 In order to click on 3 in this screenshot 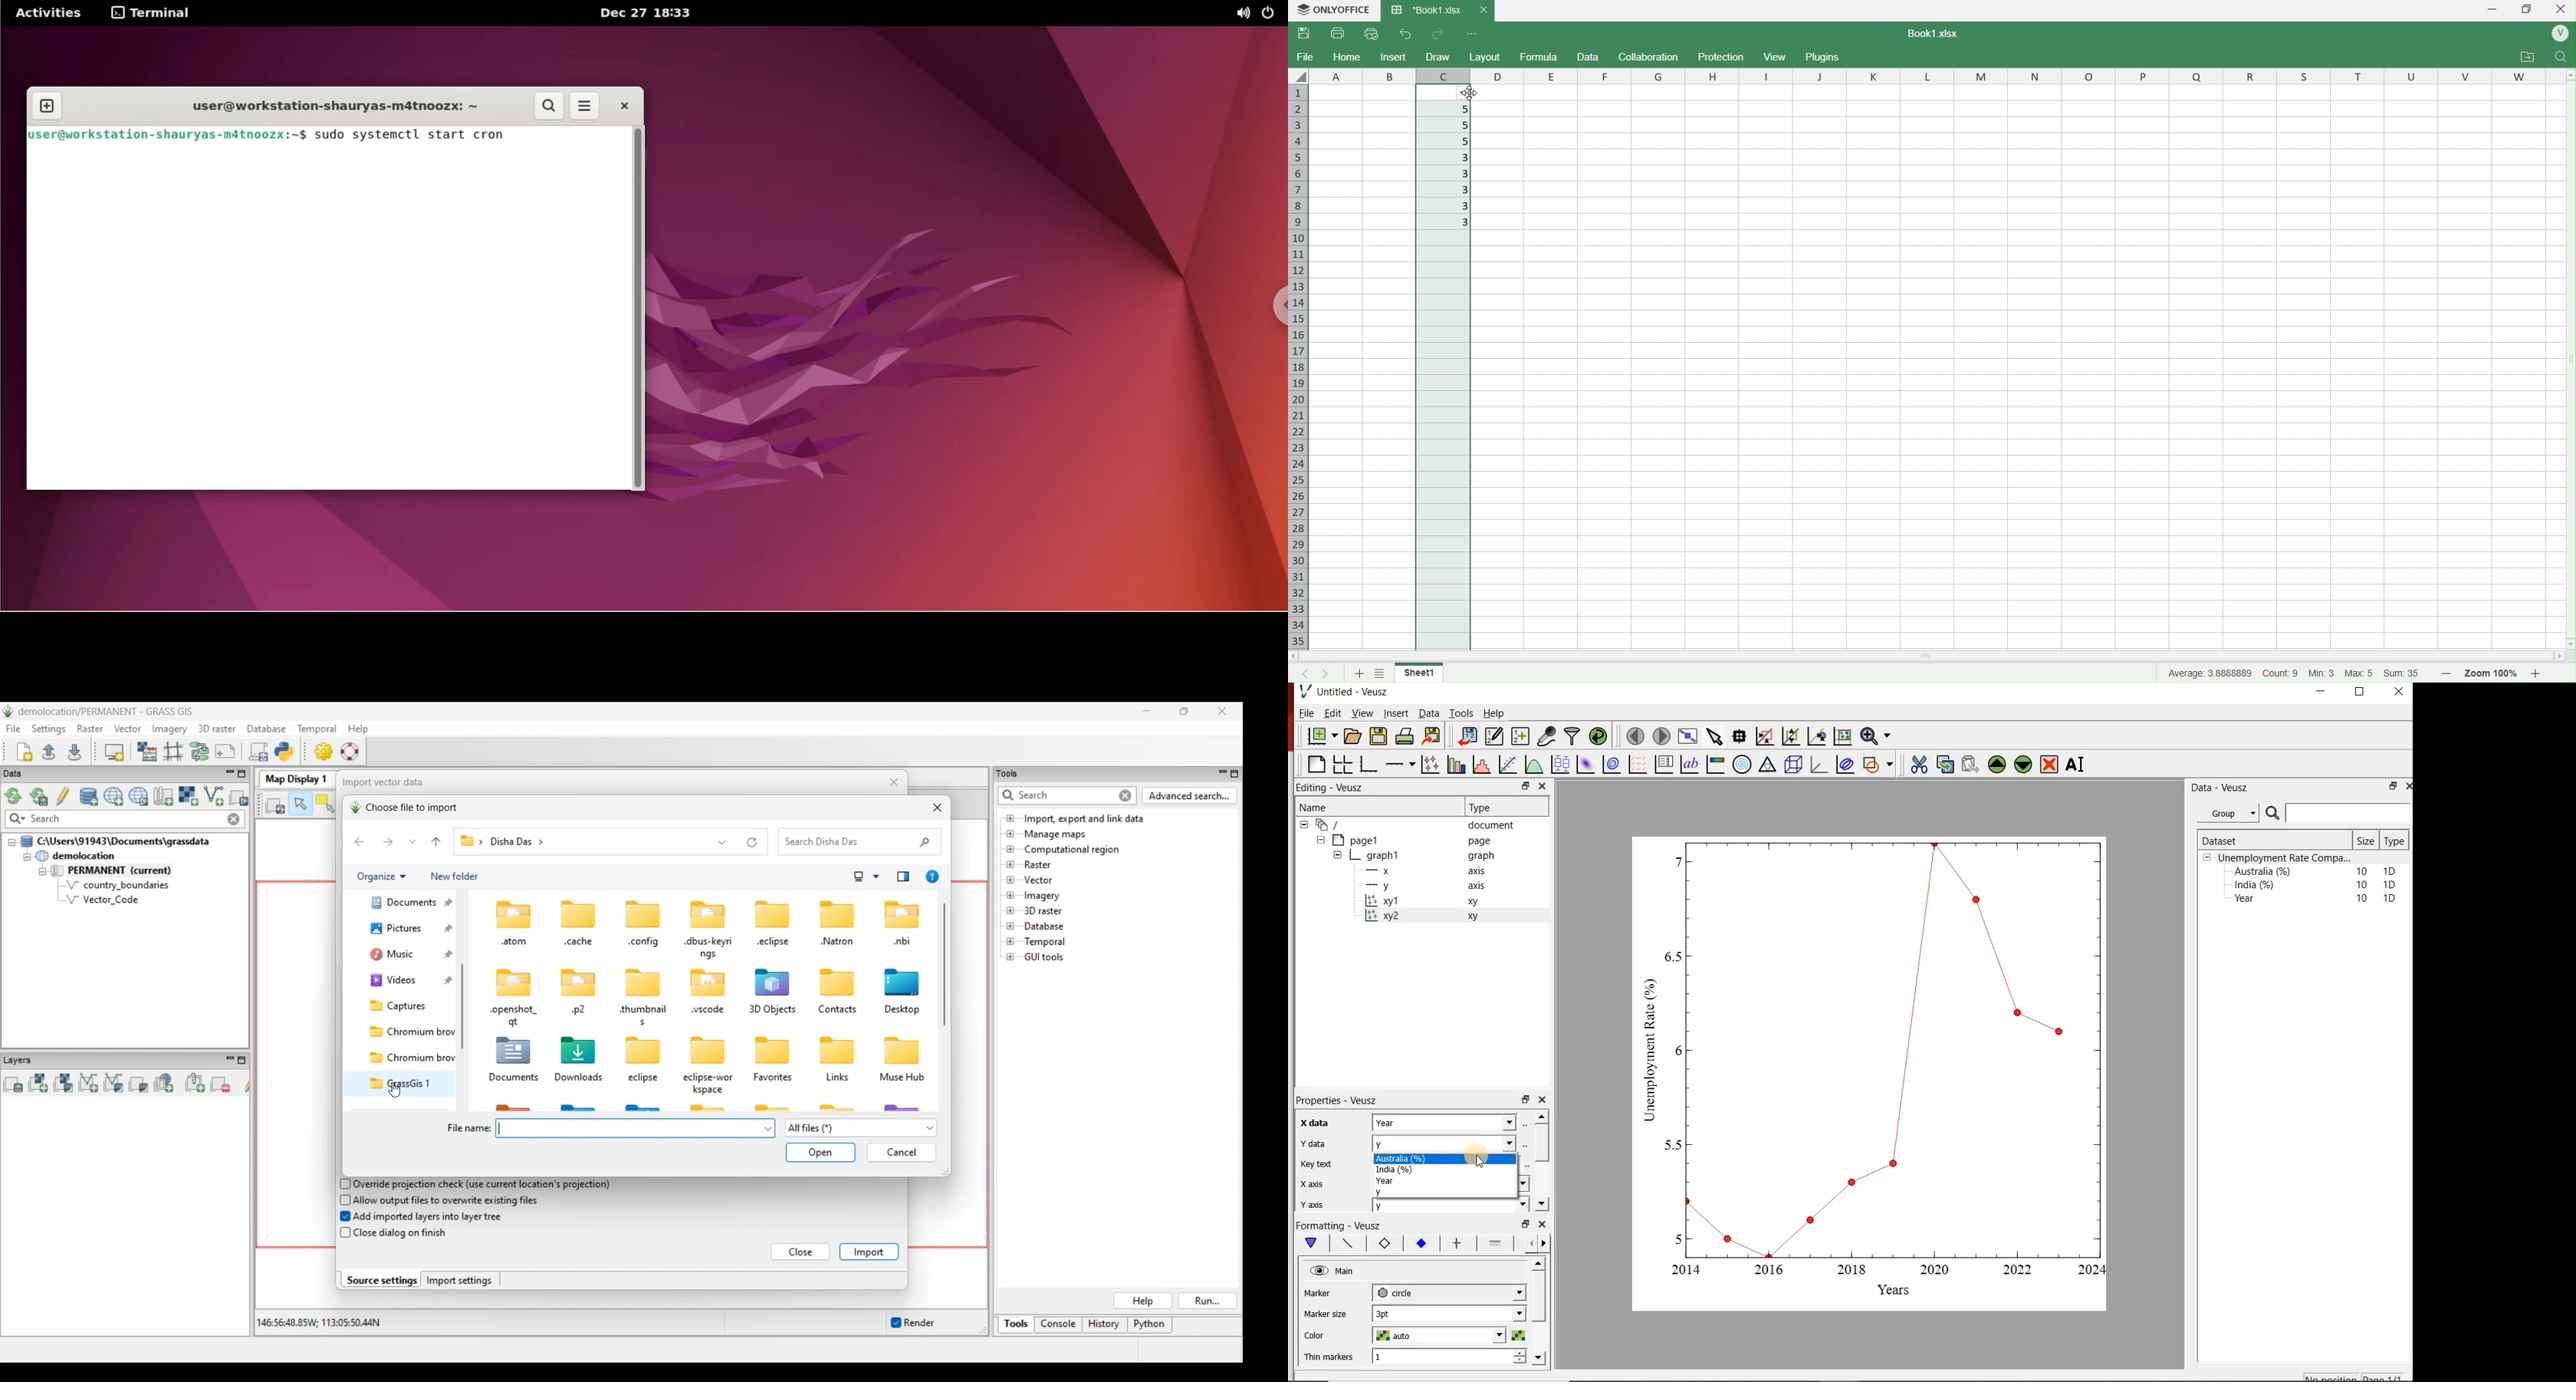, I will do `click(1447, 158)`.